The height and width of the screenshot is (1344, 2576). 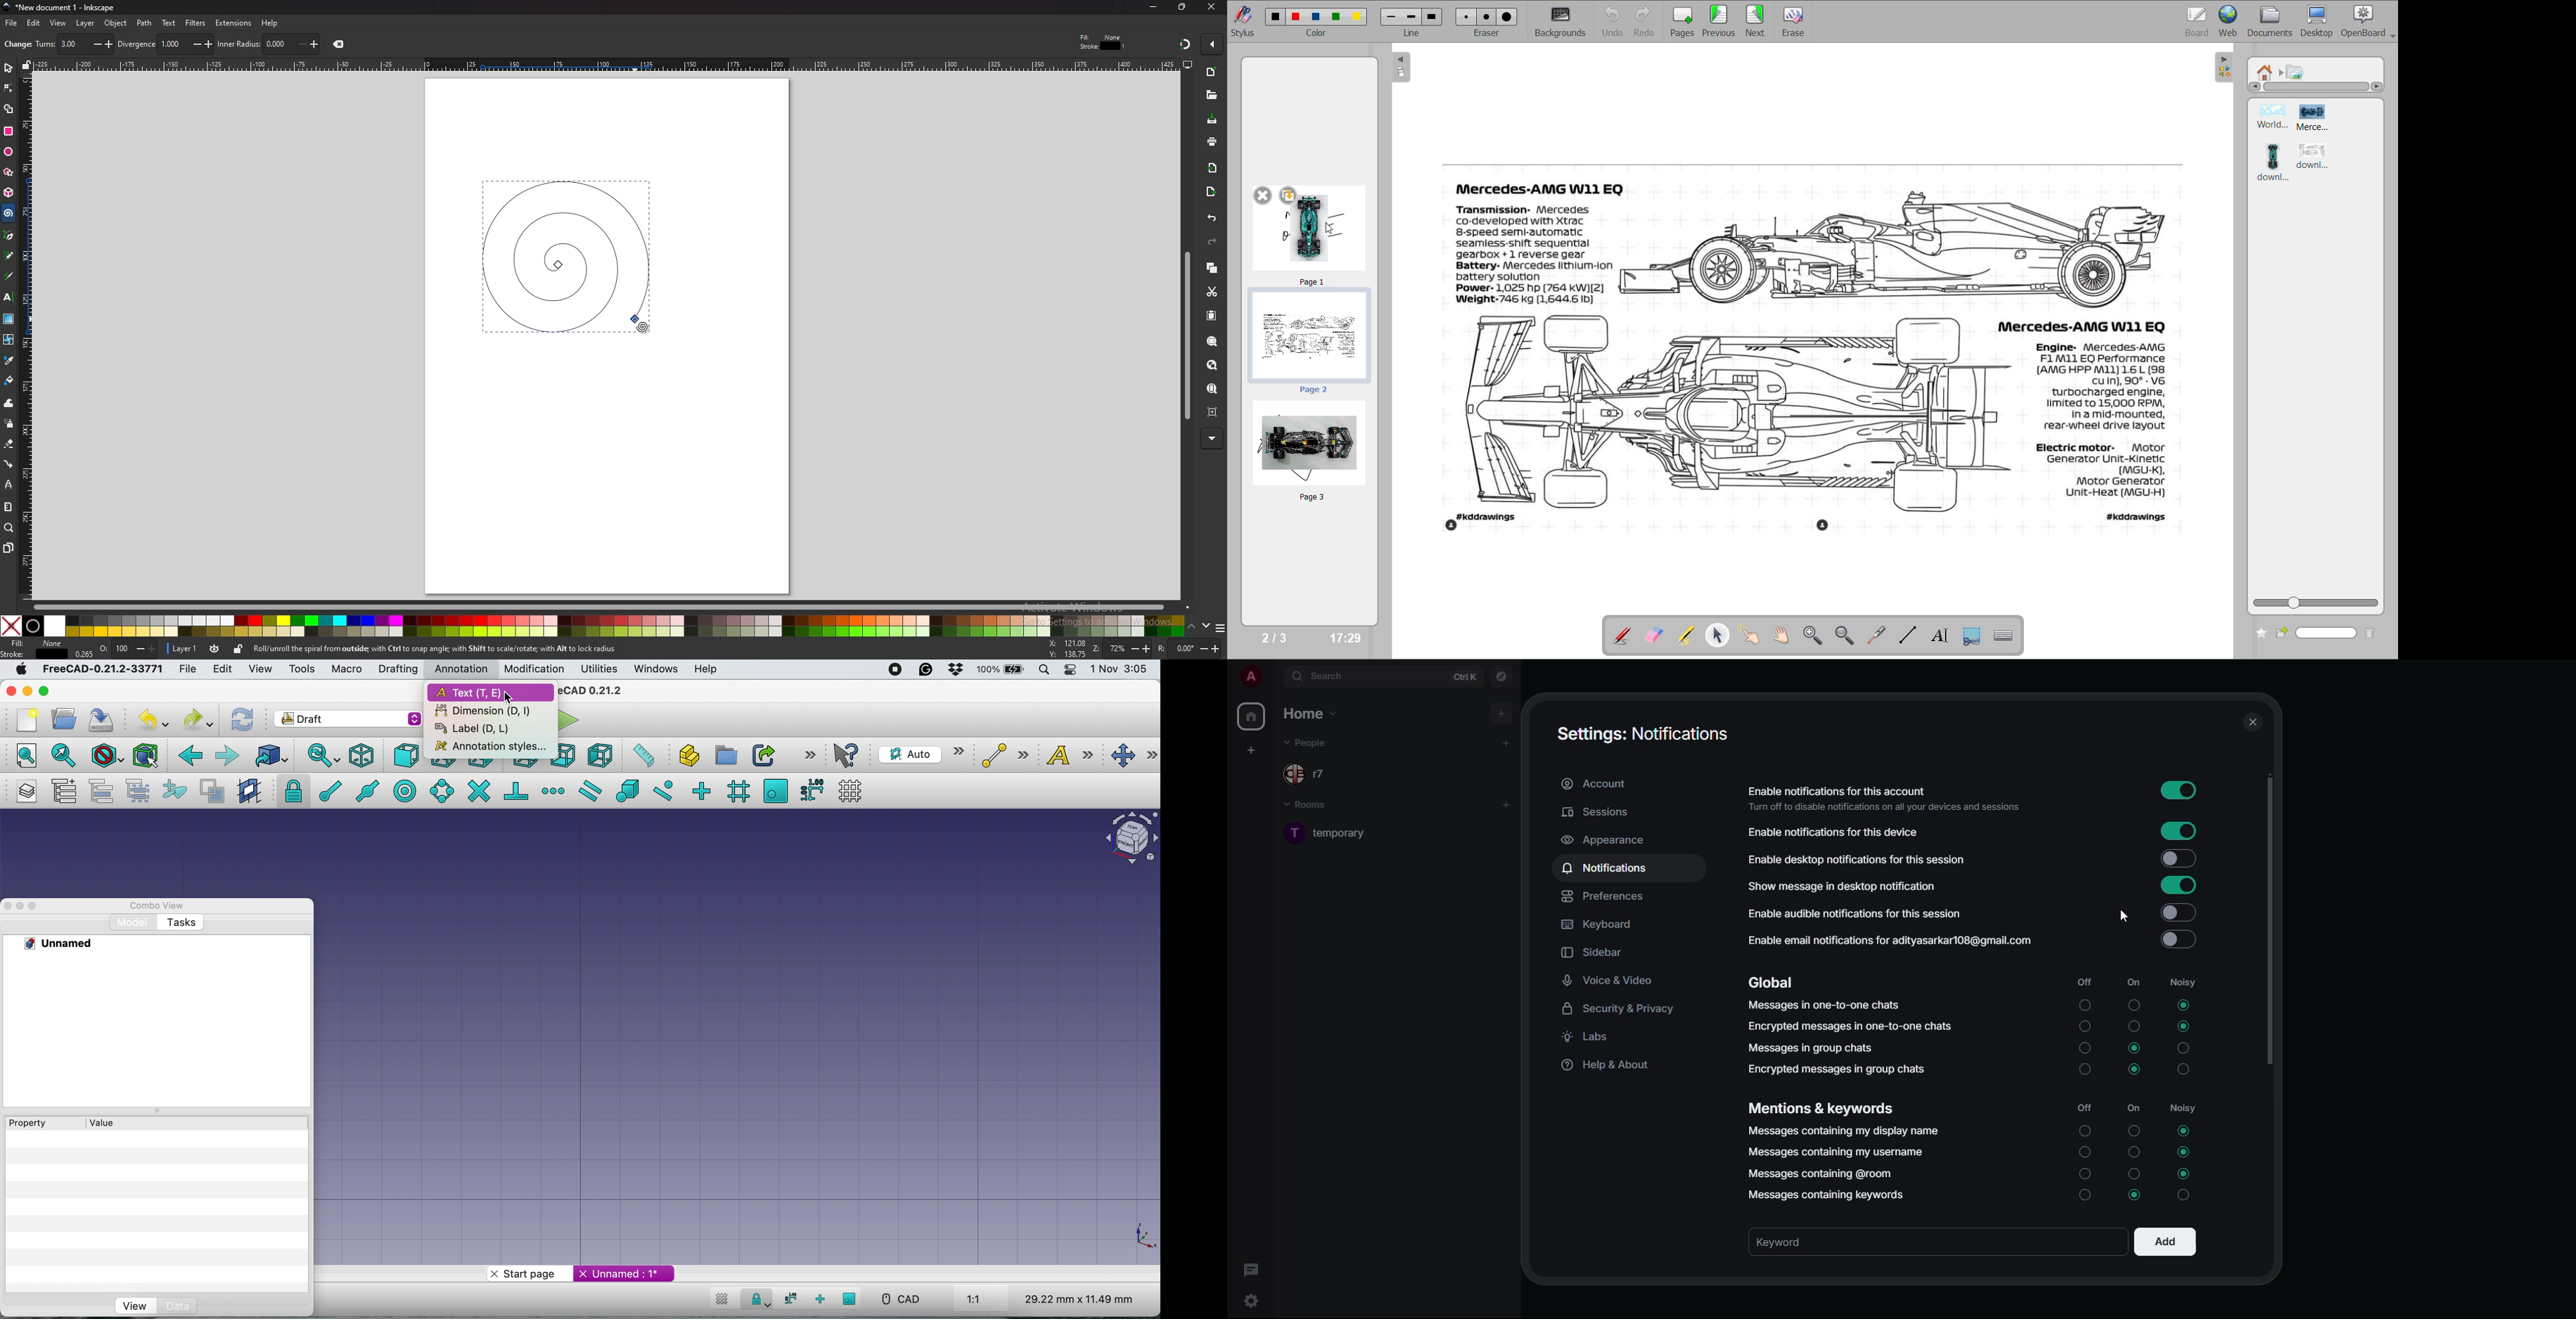 What do you see at coordinates (23, 793) in the screenshot?
I see `manage layers` at bounding box center [23, 793].